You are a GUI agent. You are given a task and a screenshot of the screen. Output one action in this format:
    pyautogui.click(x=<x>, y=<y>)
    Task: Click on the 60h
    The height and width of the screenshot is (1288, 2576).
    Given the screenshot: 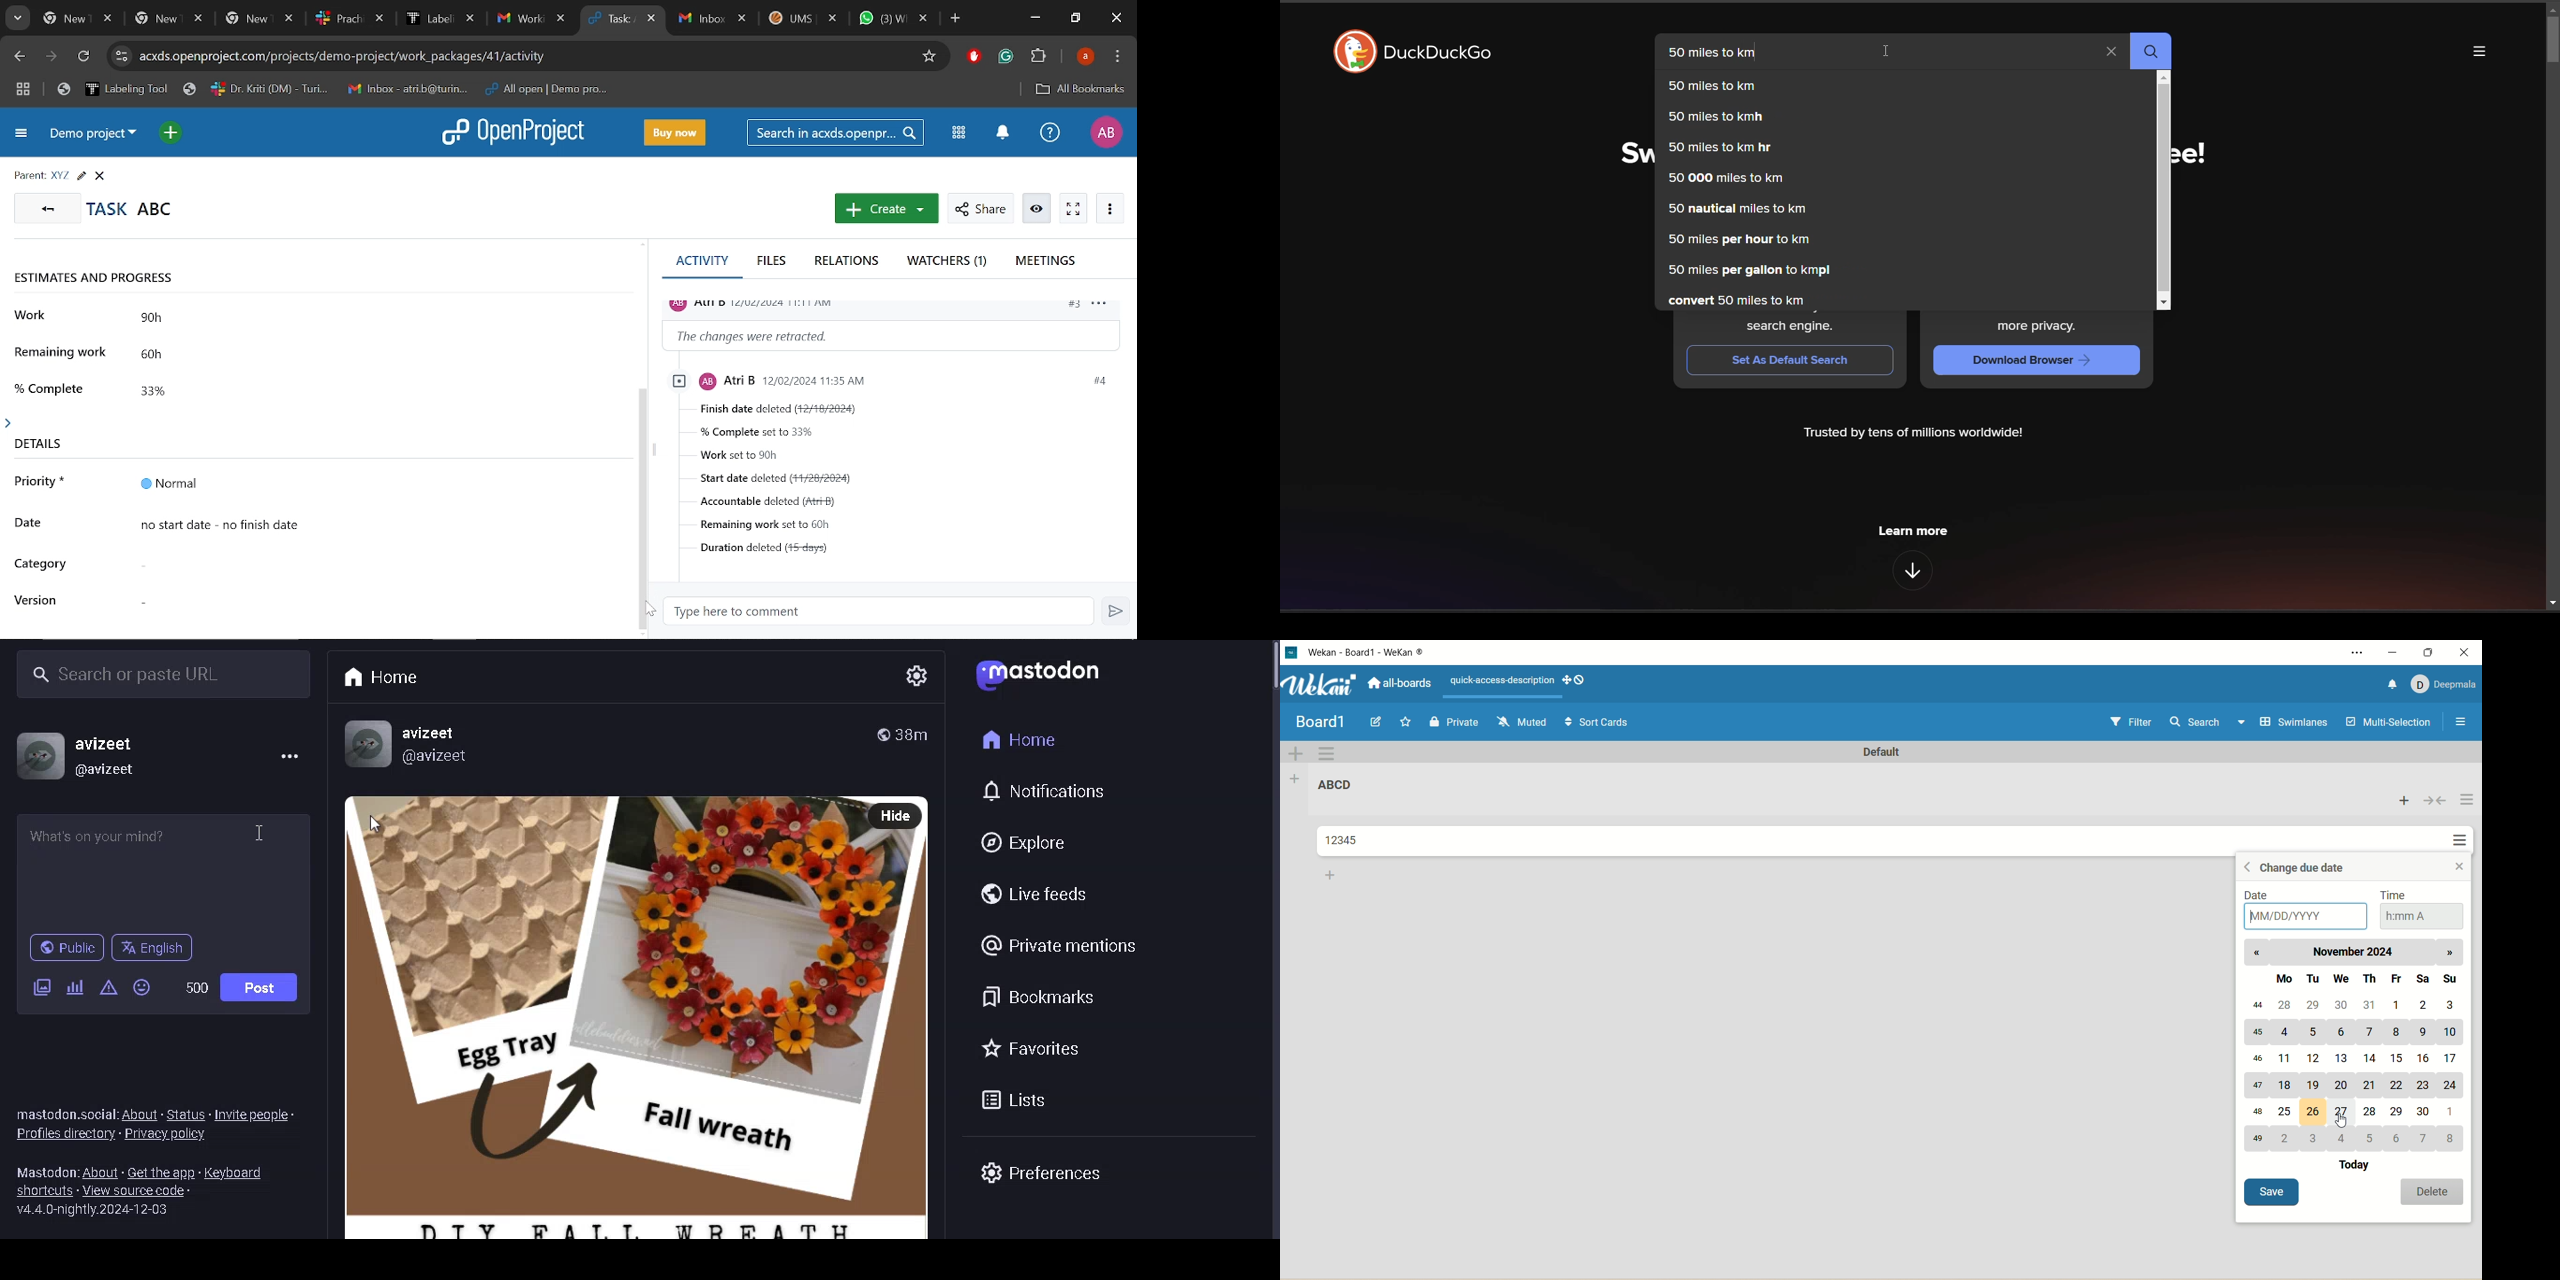 What is the action you would take?
    pyautogui.click(x=177, y=356)
    